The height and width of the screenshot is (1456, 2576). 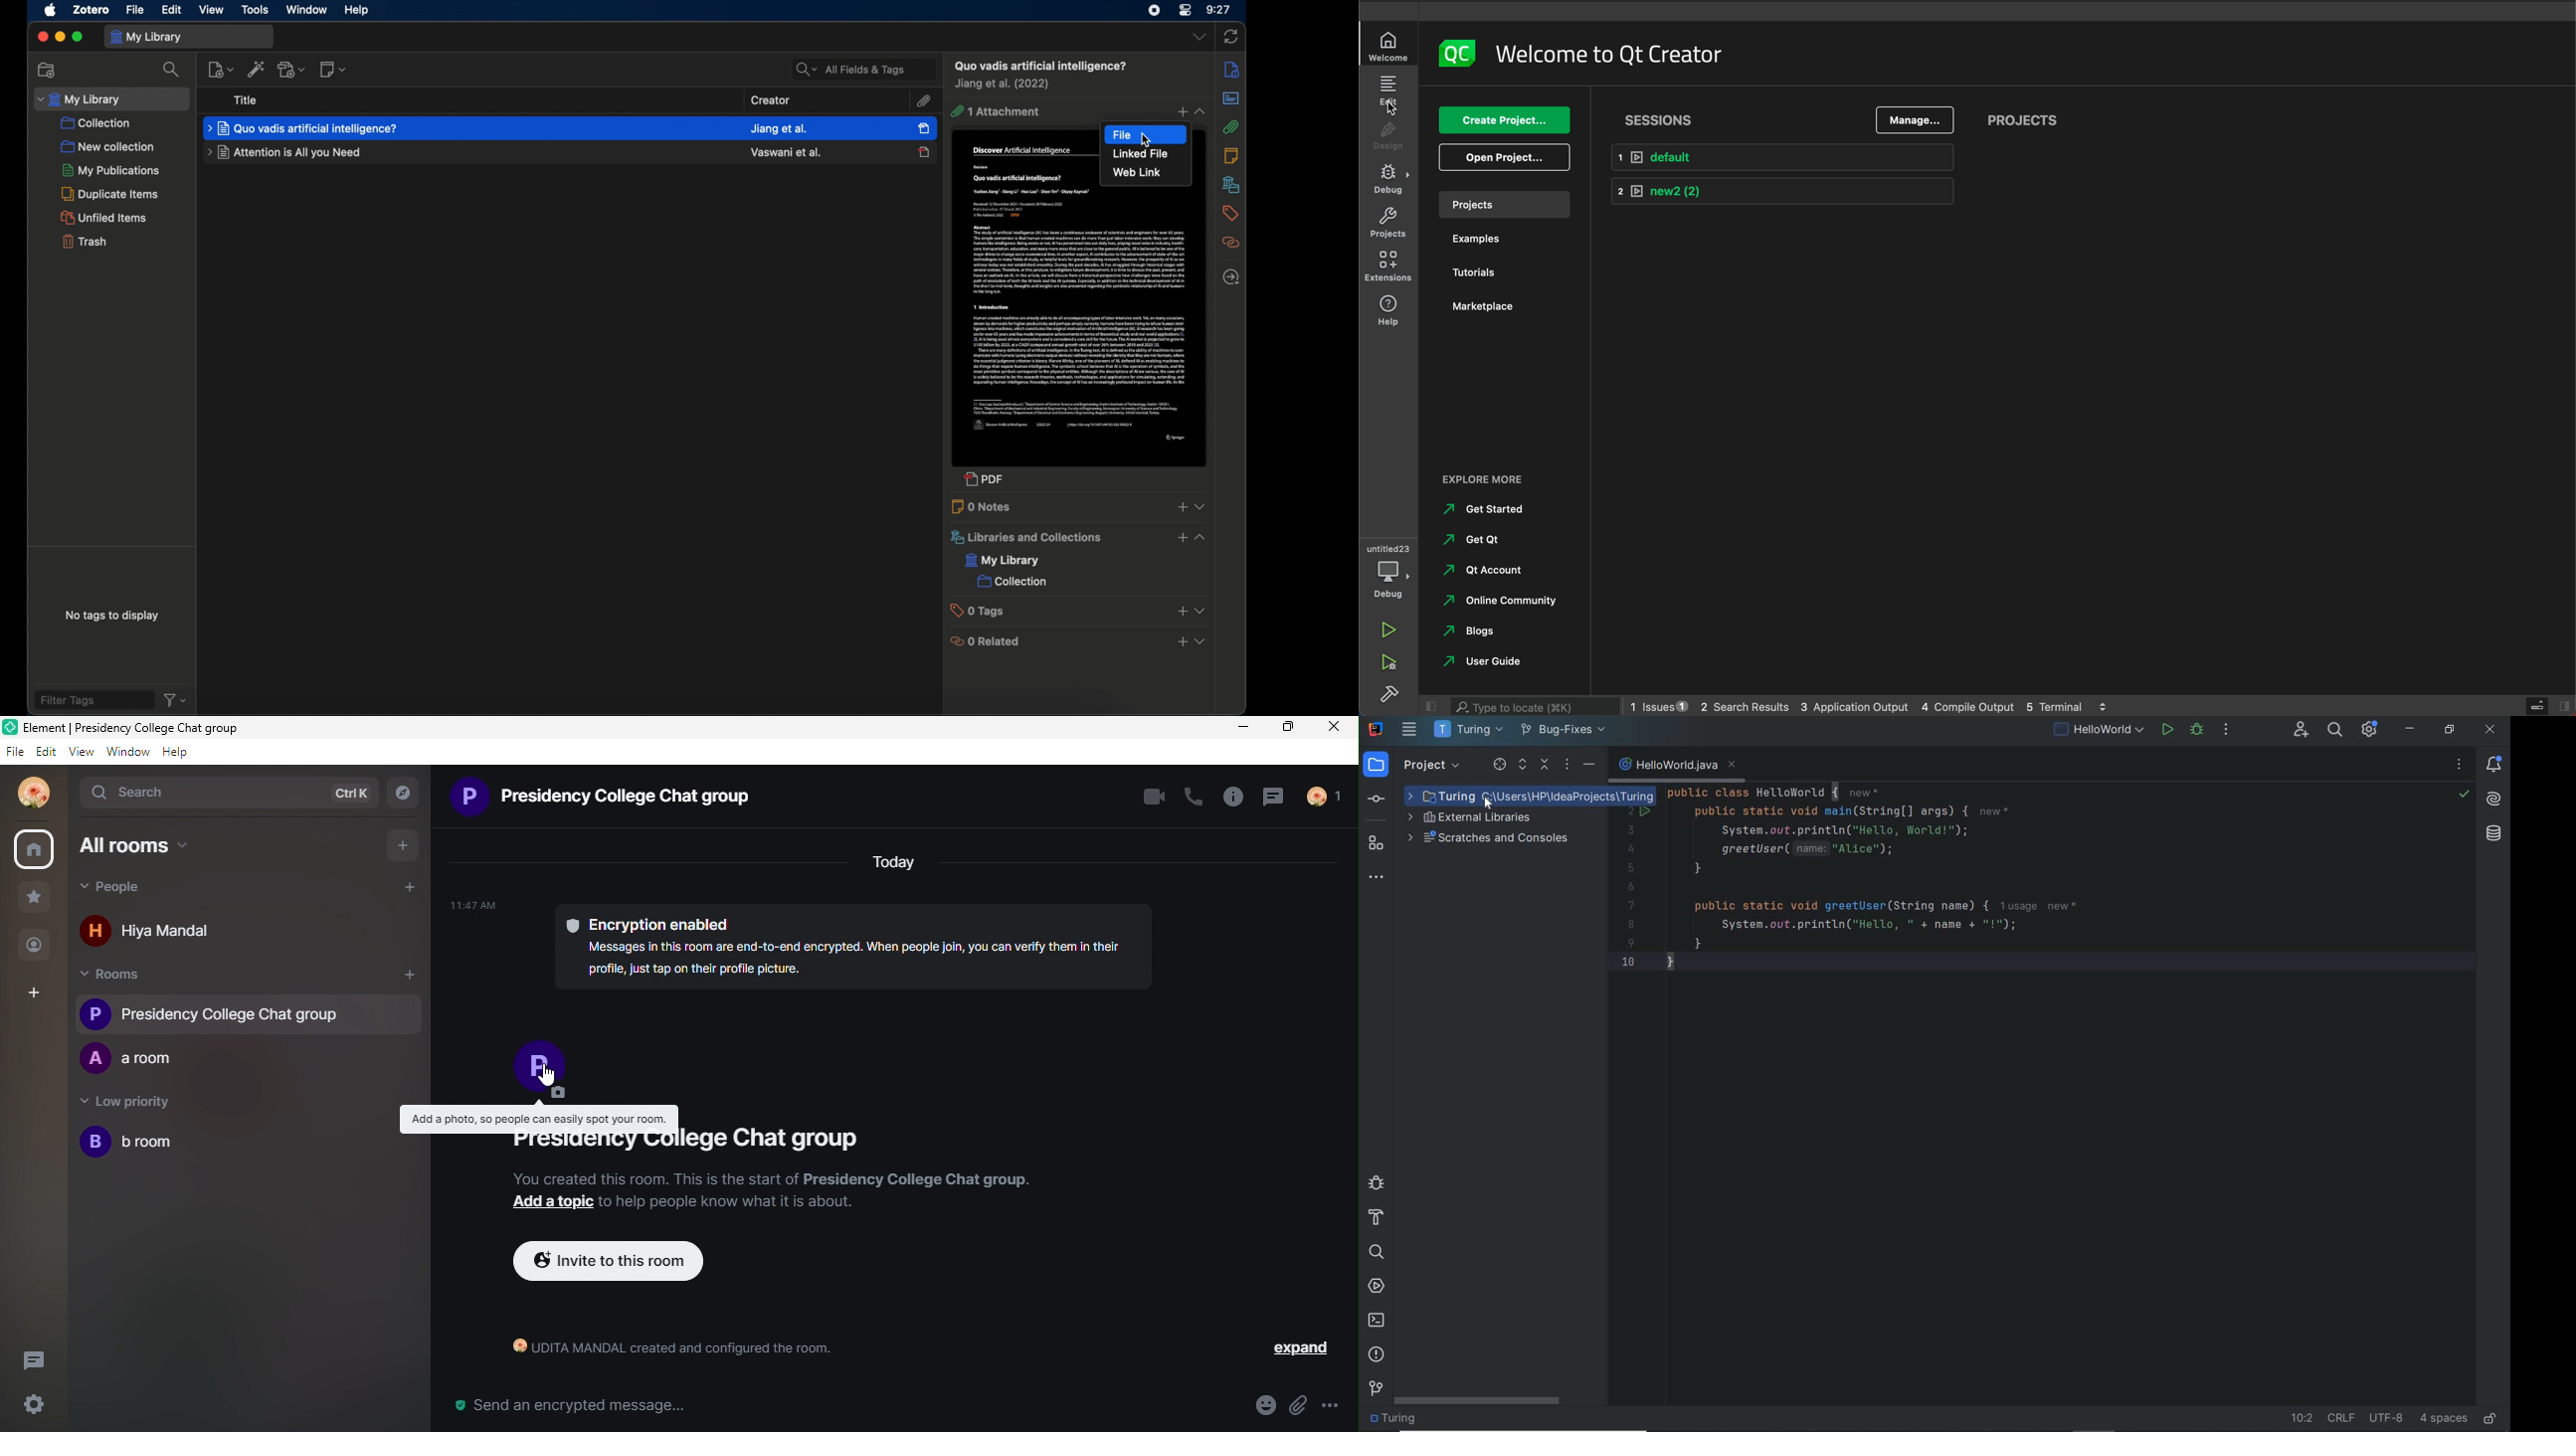 What do you see at coordinates (1231, 155) in the screenshot?
I see `notes` at bounding box center [1231, 155].